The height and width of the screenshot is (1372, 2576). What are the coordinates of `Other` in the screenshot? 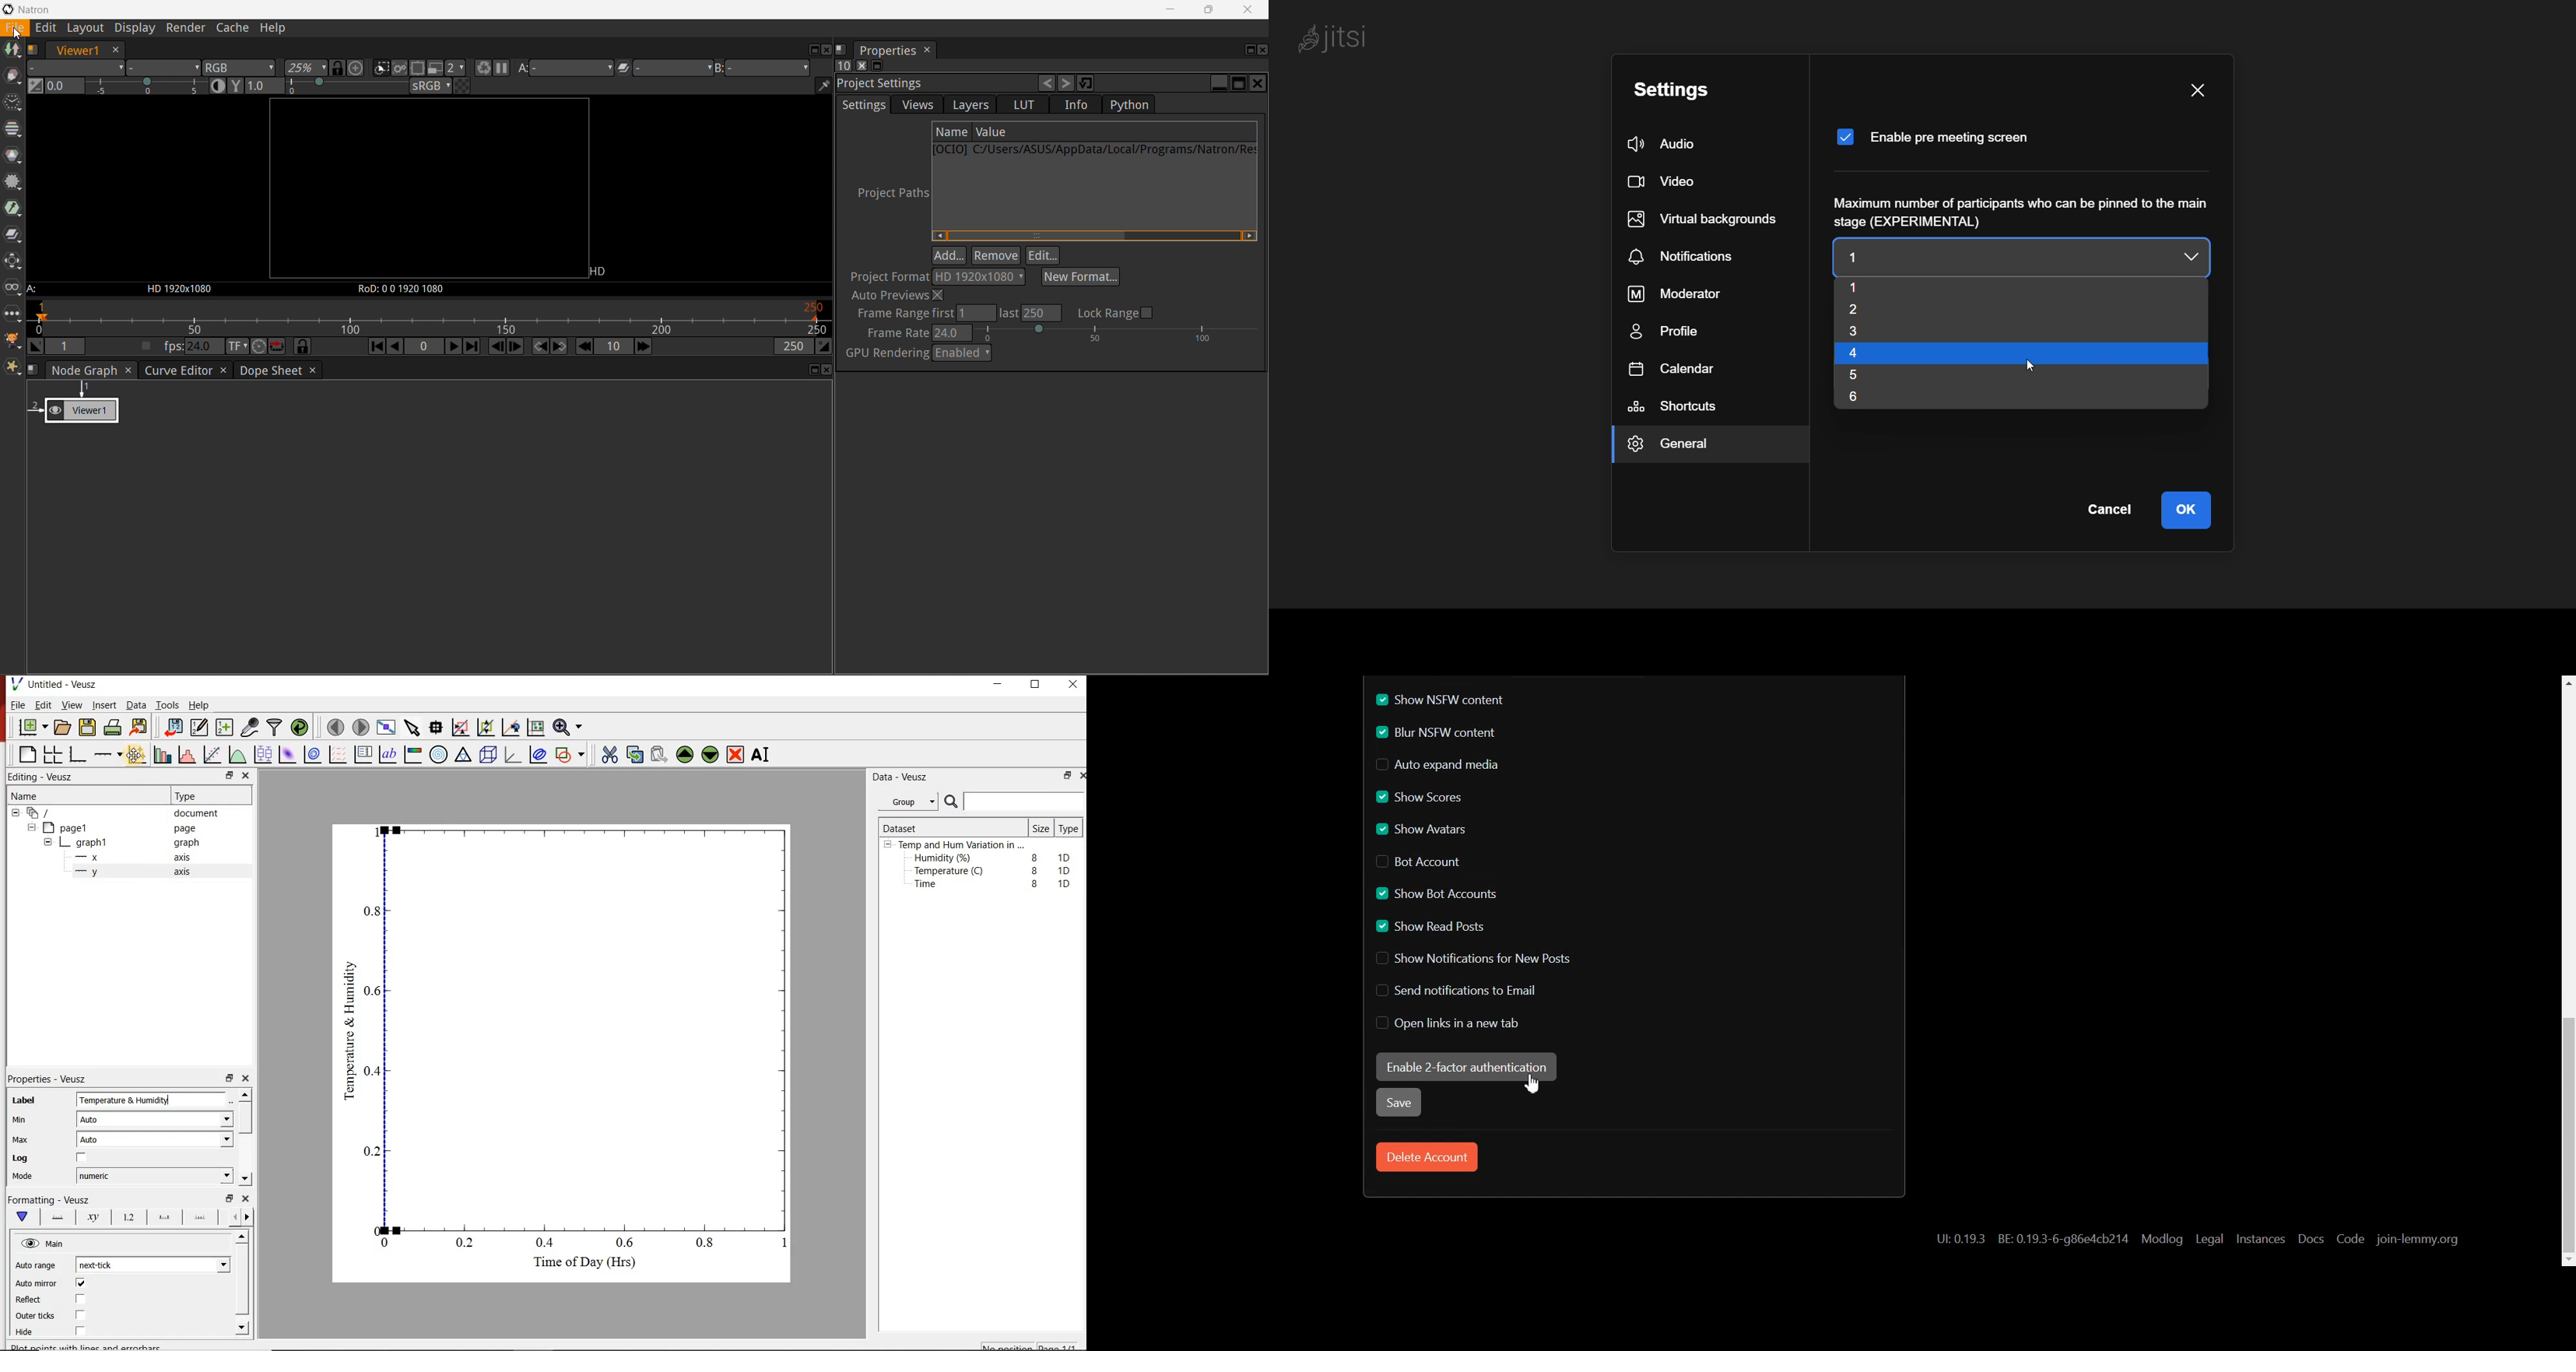 It's located at (13, 315).